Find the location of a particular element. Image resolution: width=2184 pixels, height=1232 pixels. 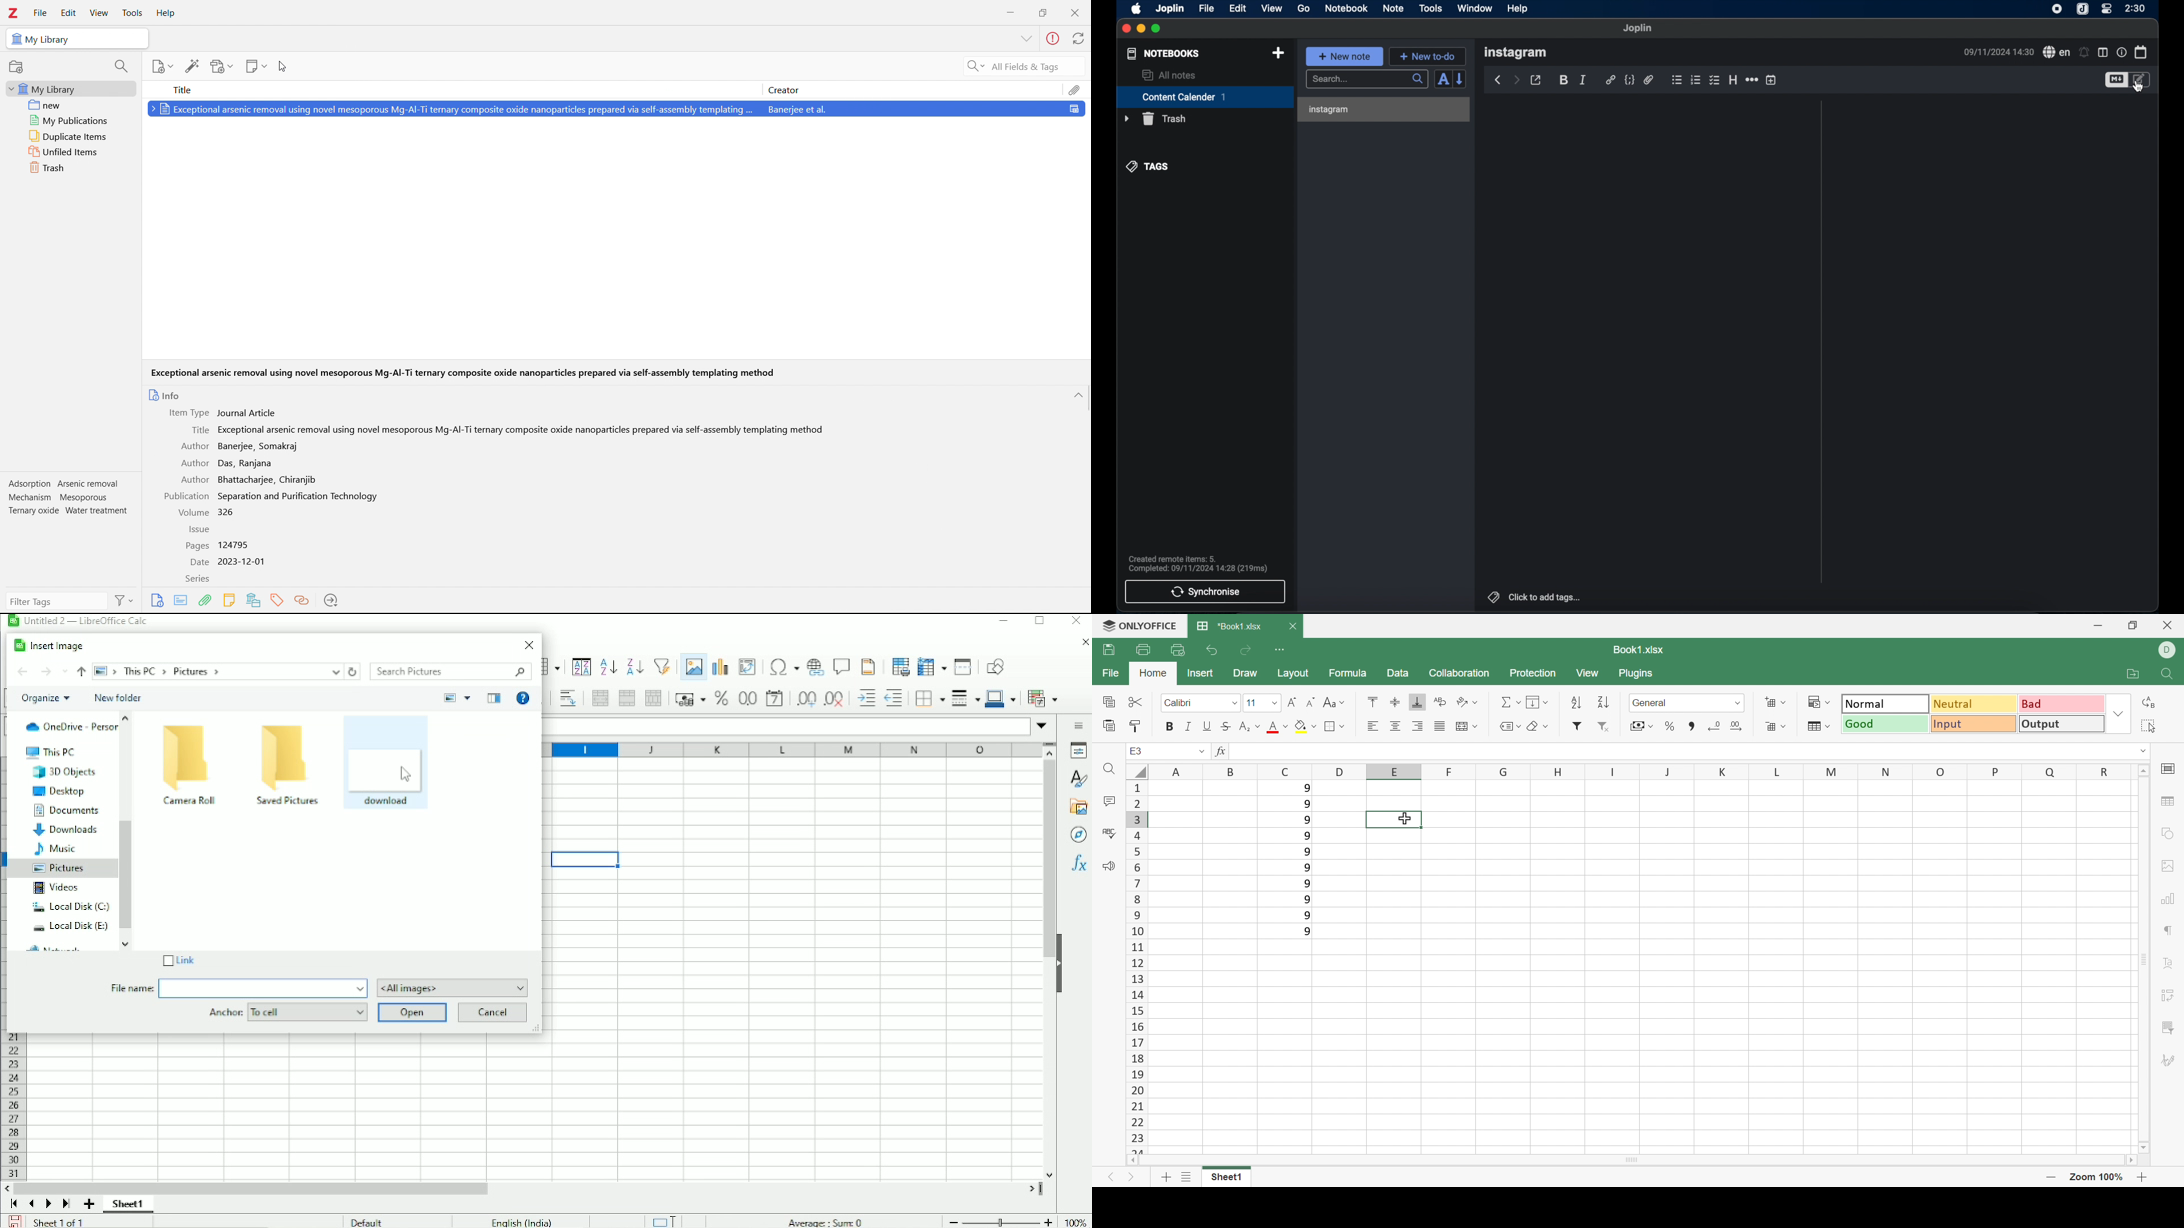

new notebook is located at coordinates (1279, 53).